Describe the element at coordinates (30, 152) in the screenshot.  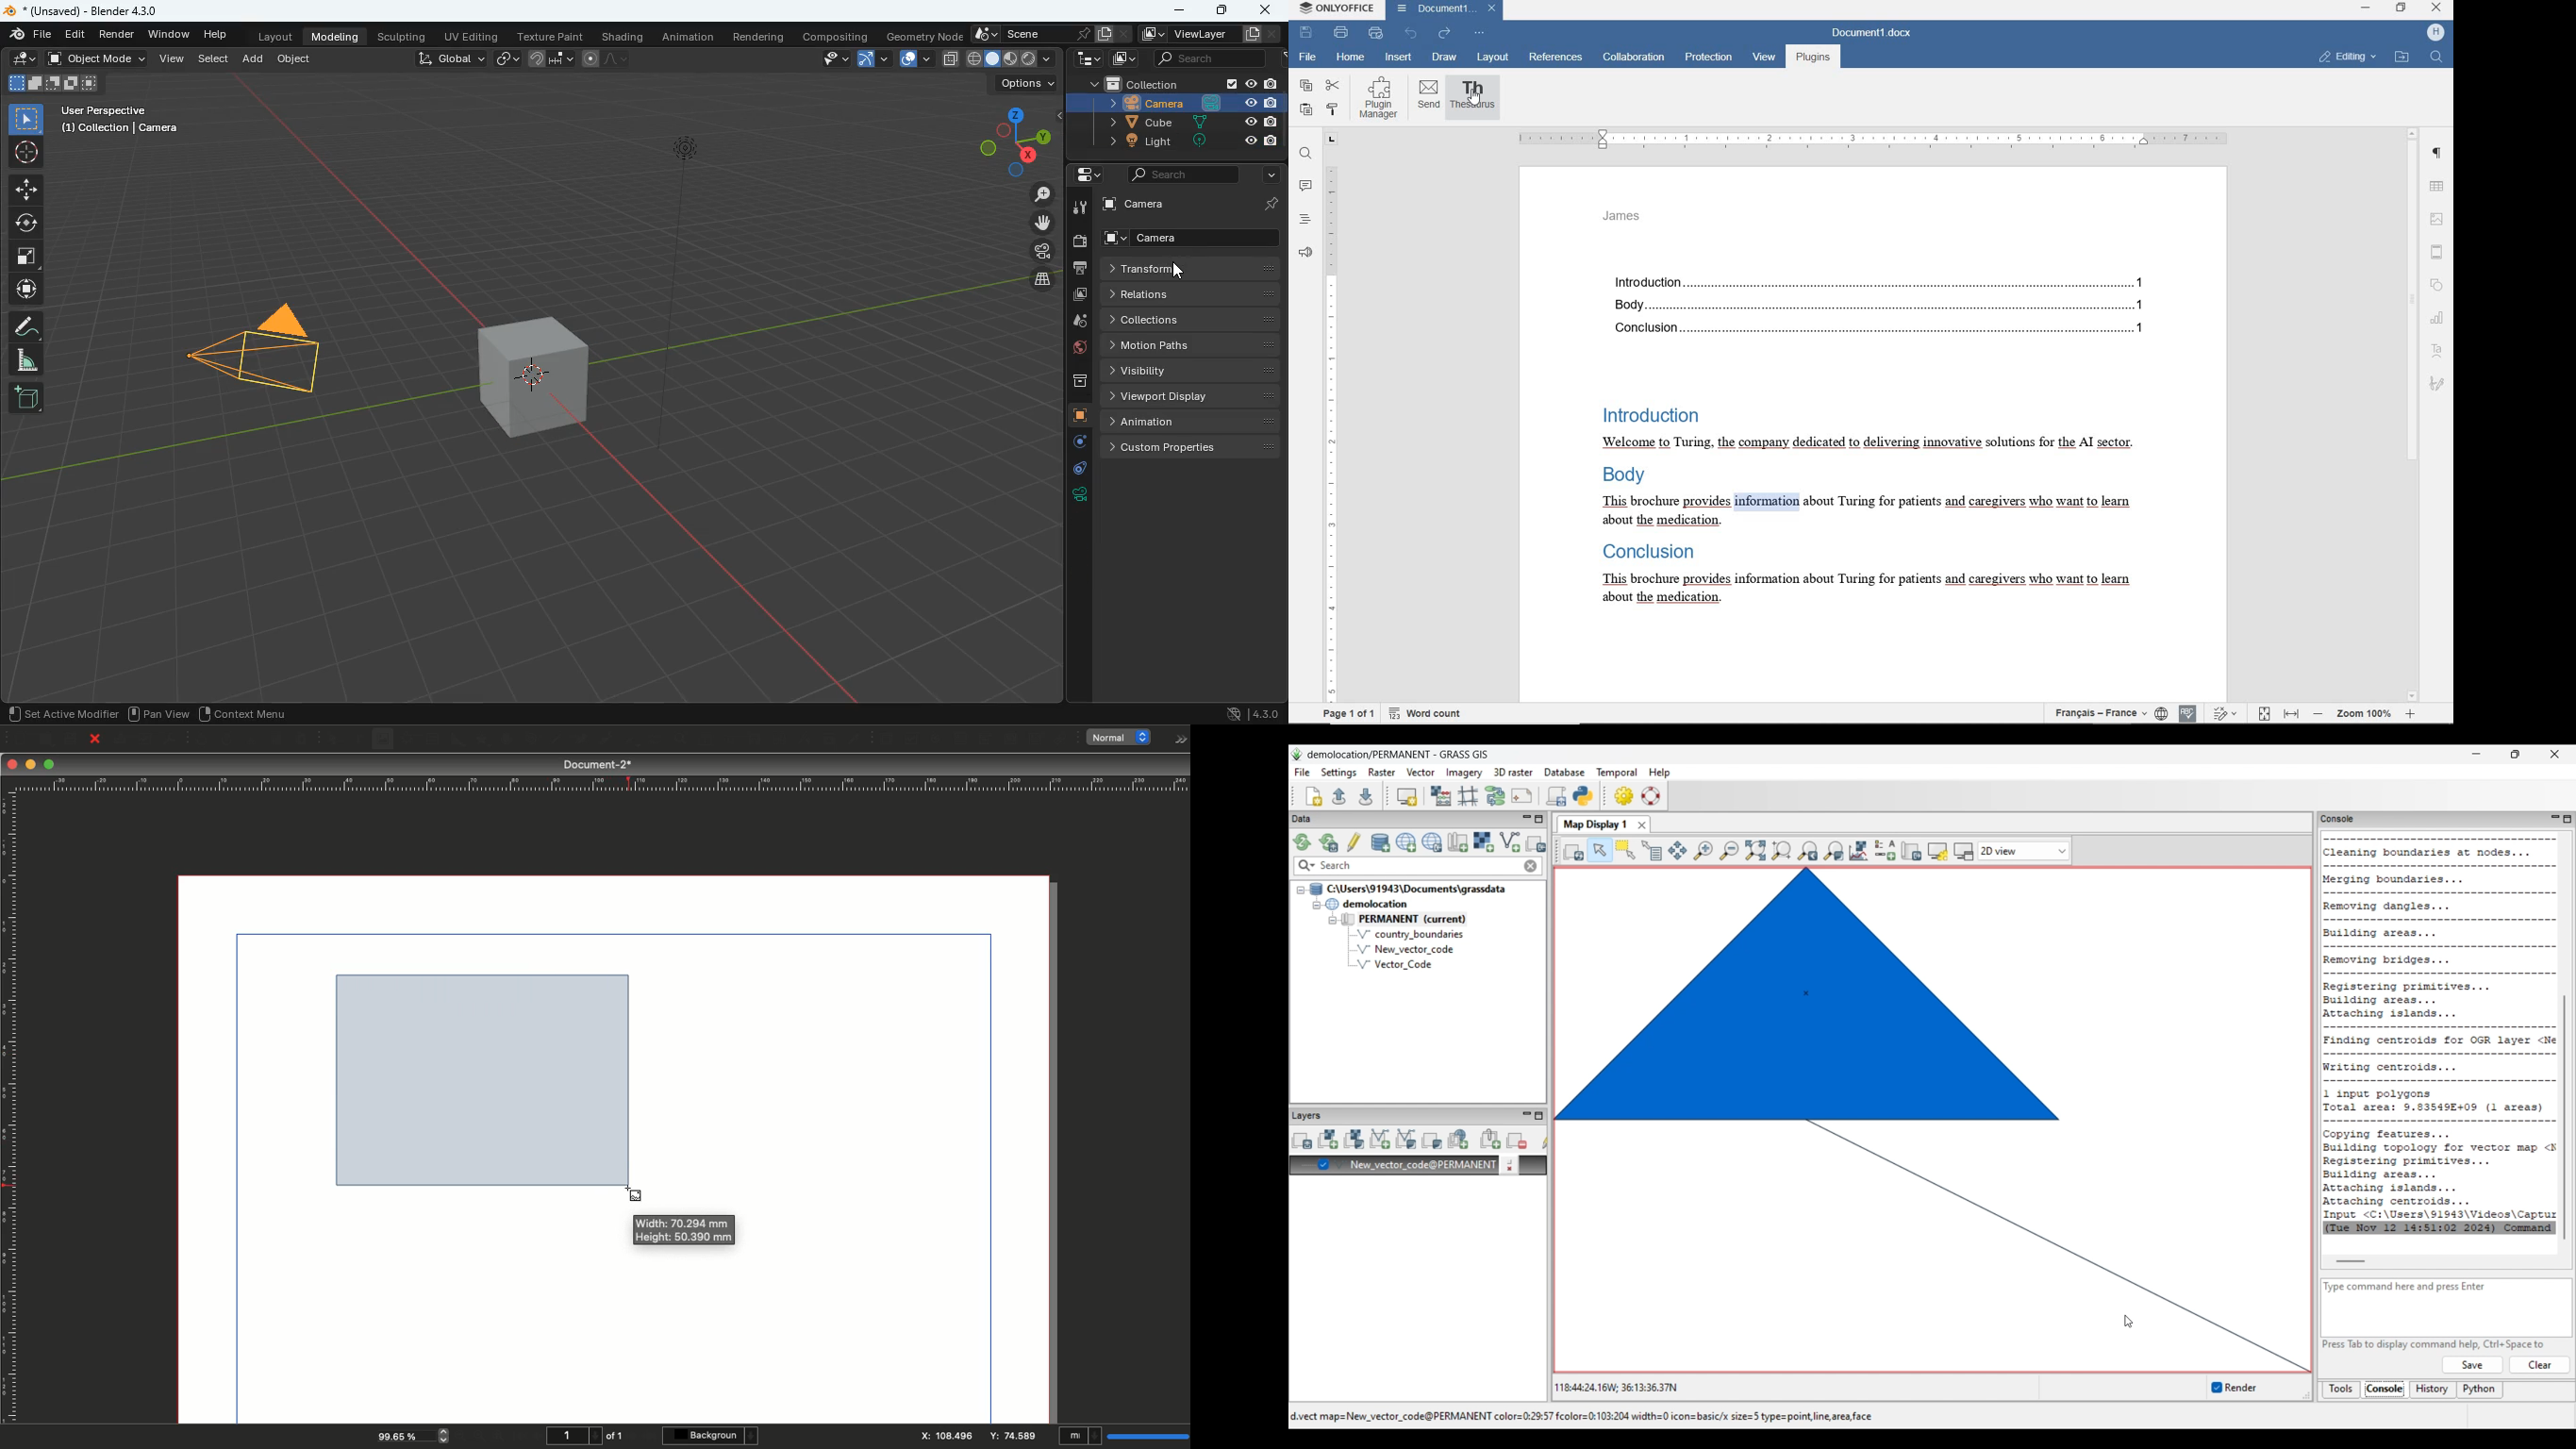
I see `aim` at that location.